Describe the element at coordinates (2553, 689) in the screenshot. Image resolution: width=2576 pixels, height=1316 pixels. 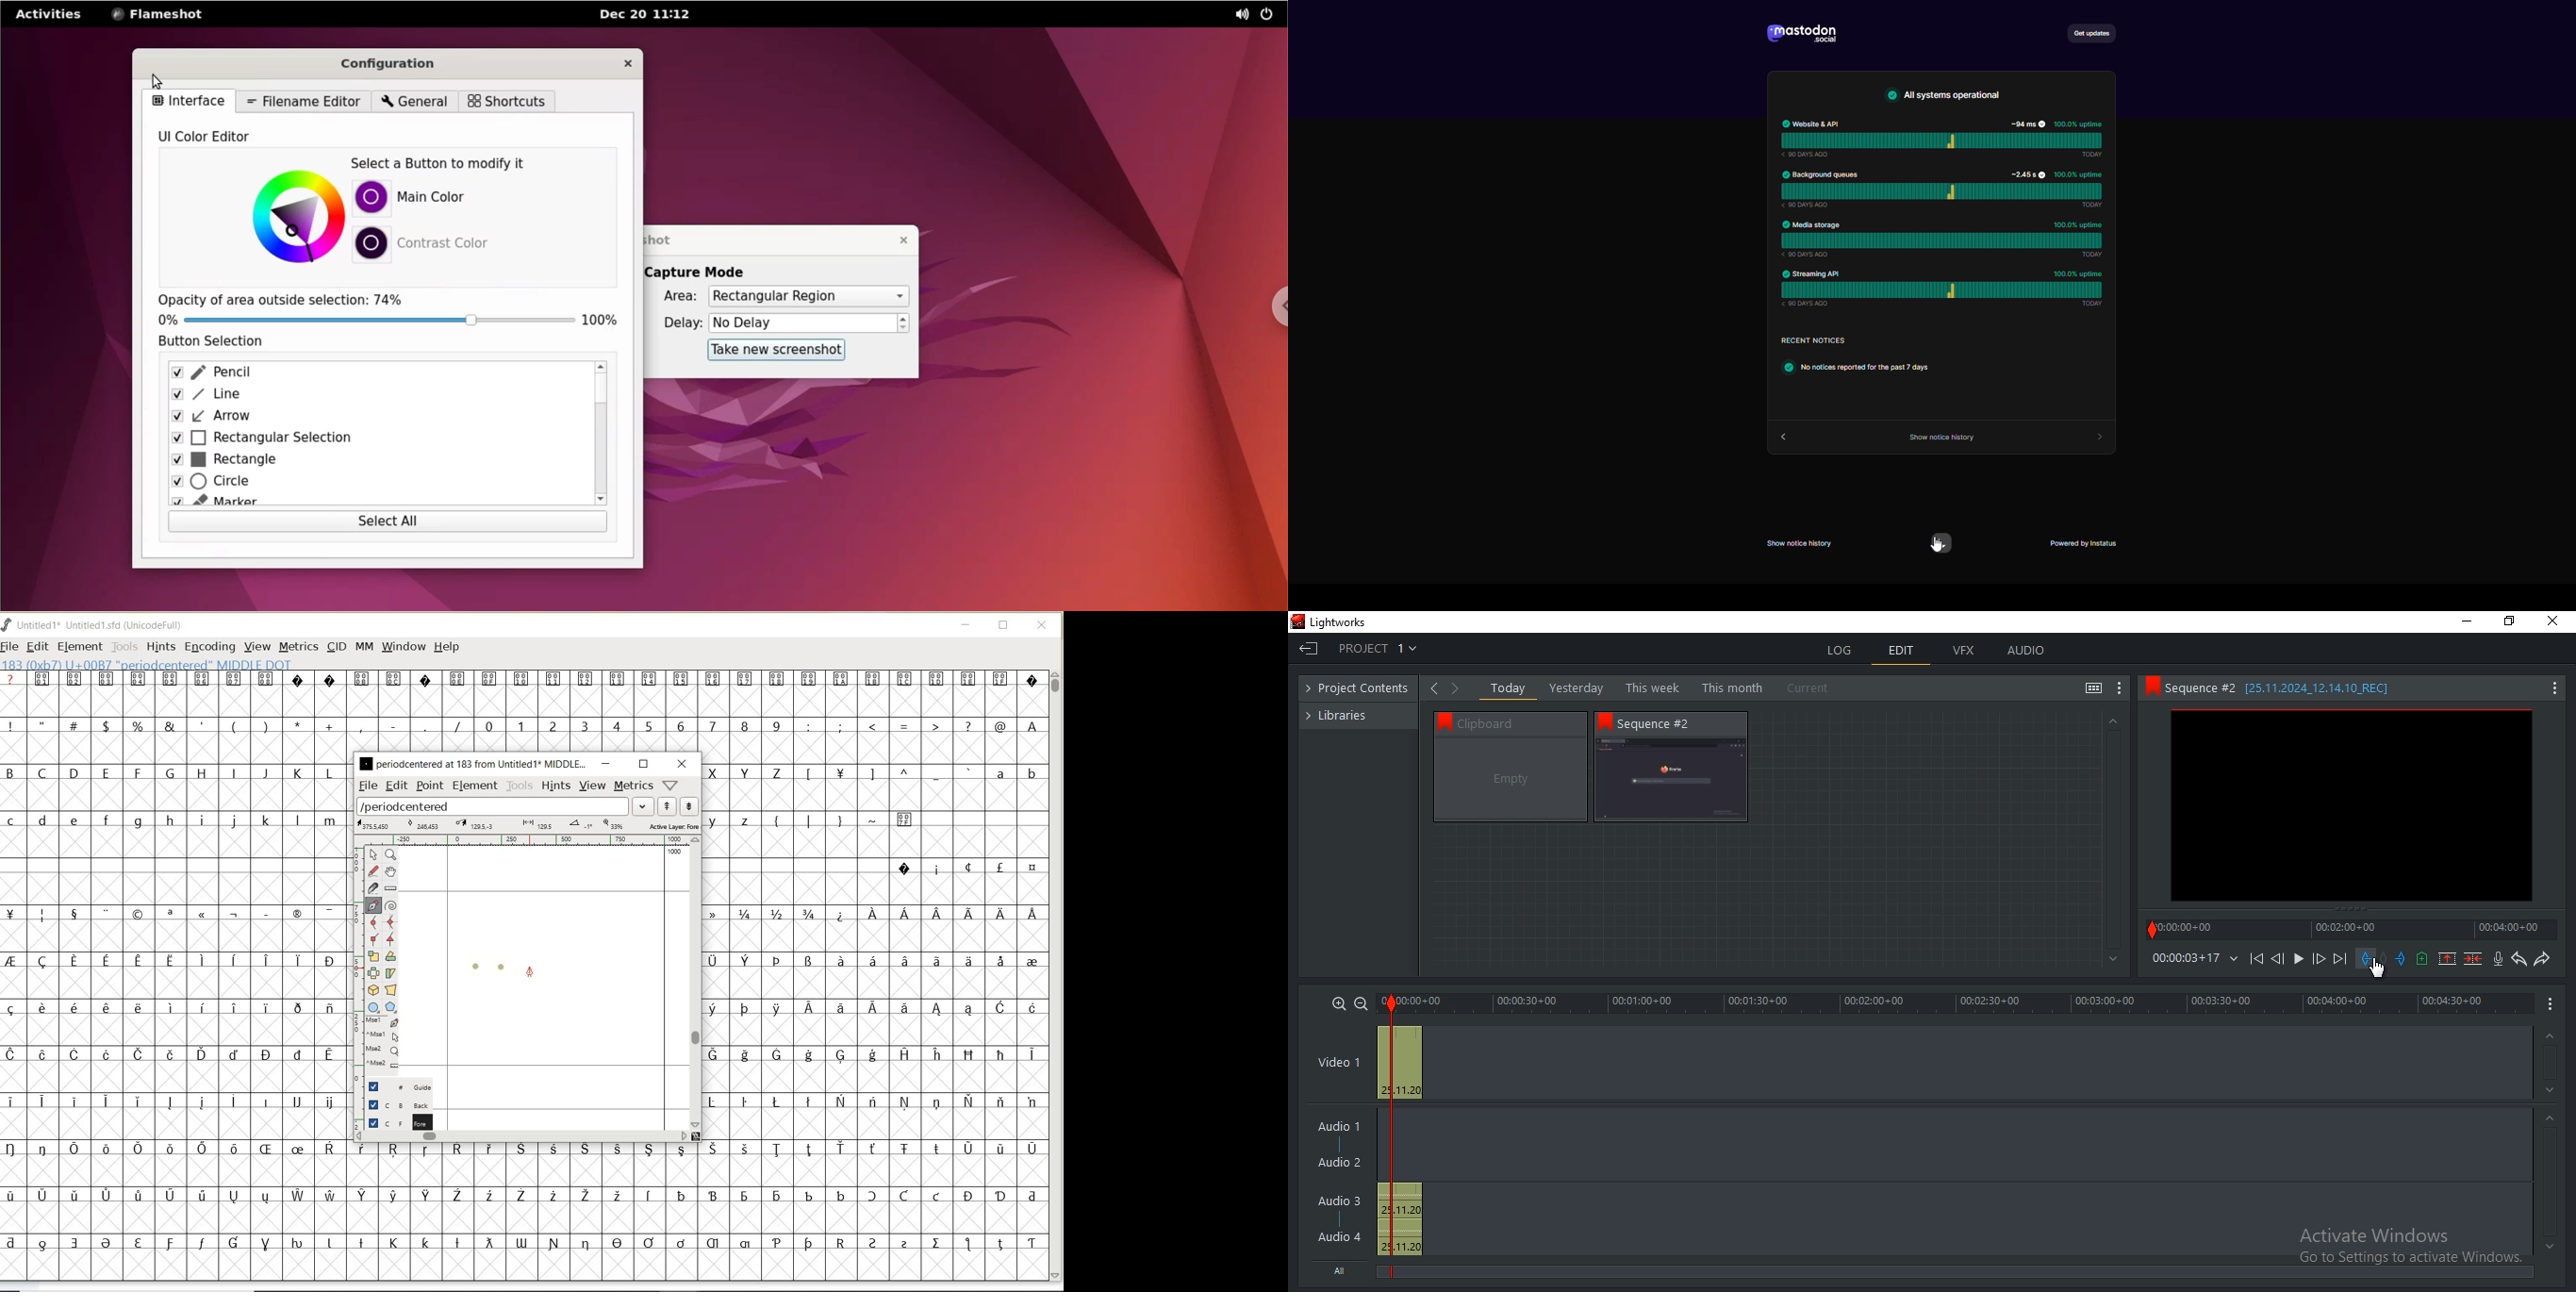
I see `Show settings menu` at that location.